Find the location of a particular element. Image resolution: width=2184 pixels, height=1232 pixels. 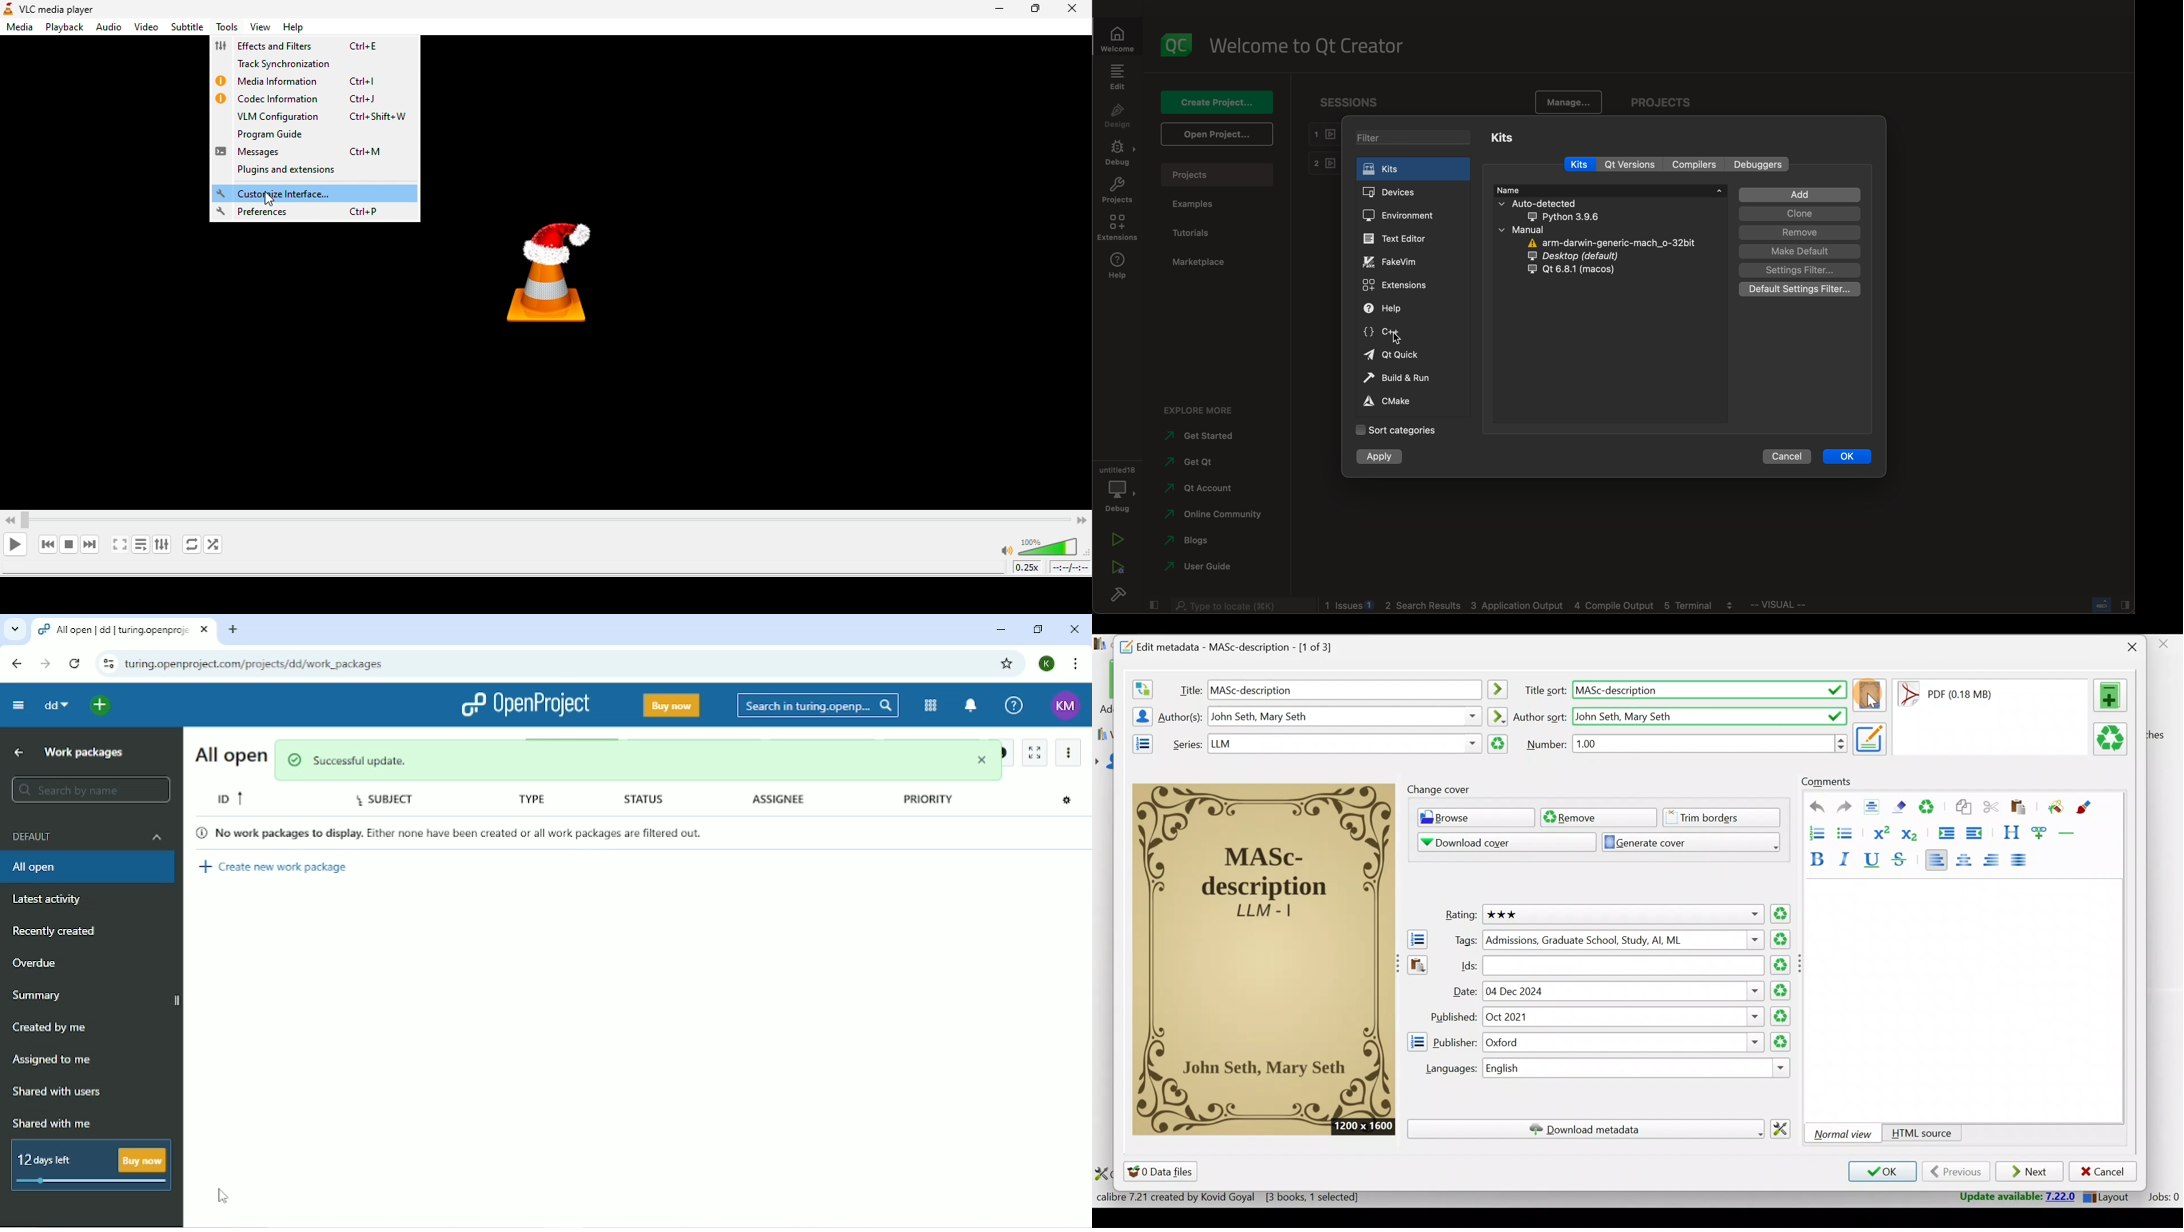

click to toggle between loop all is located at coordinates (189, 545).